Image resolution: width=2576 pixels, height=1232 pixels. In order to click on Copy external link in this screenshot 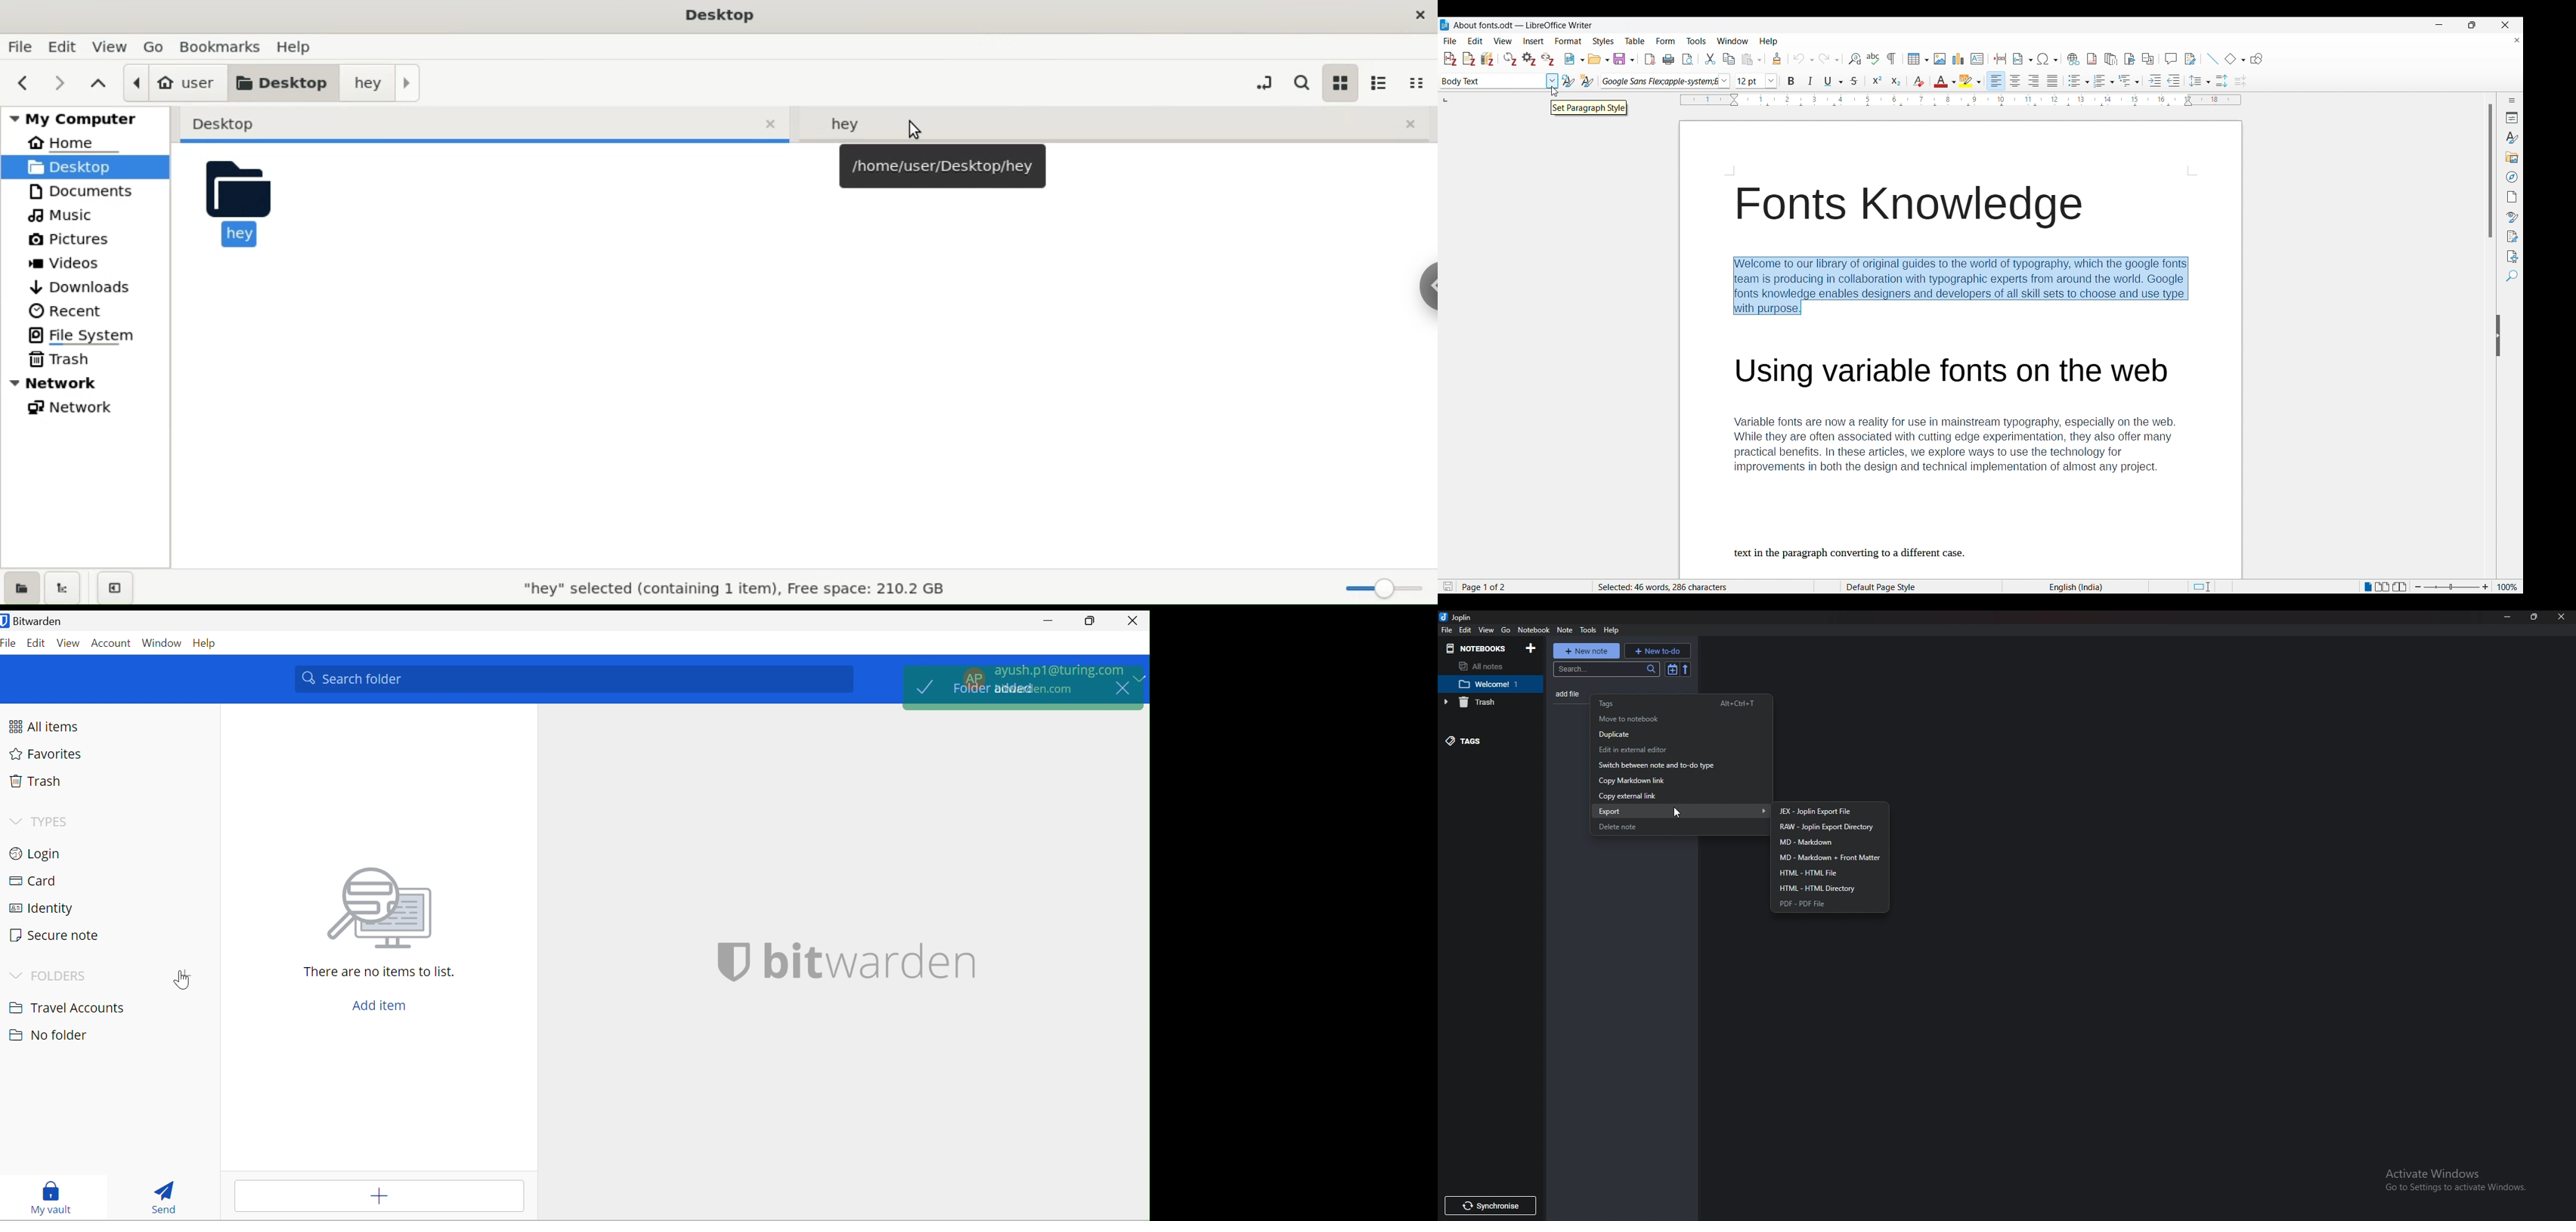, I will do `click(1667, 797)`.